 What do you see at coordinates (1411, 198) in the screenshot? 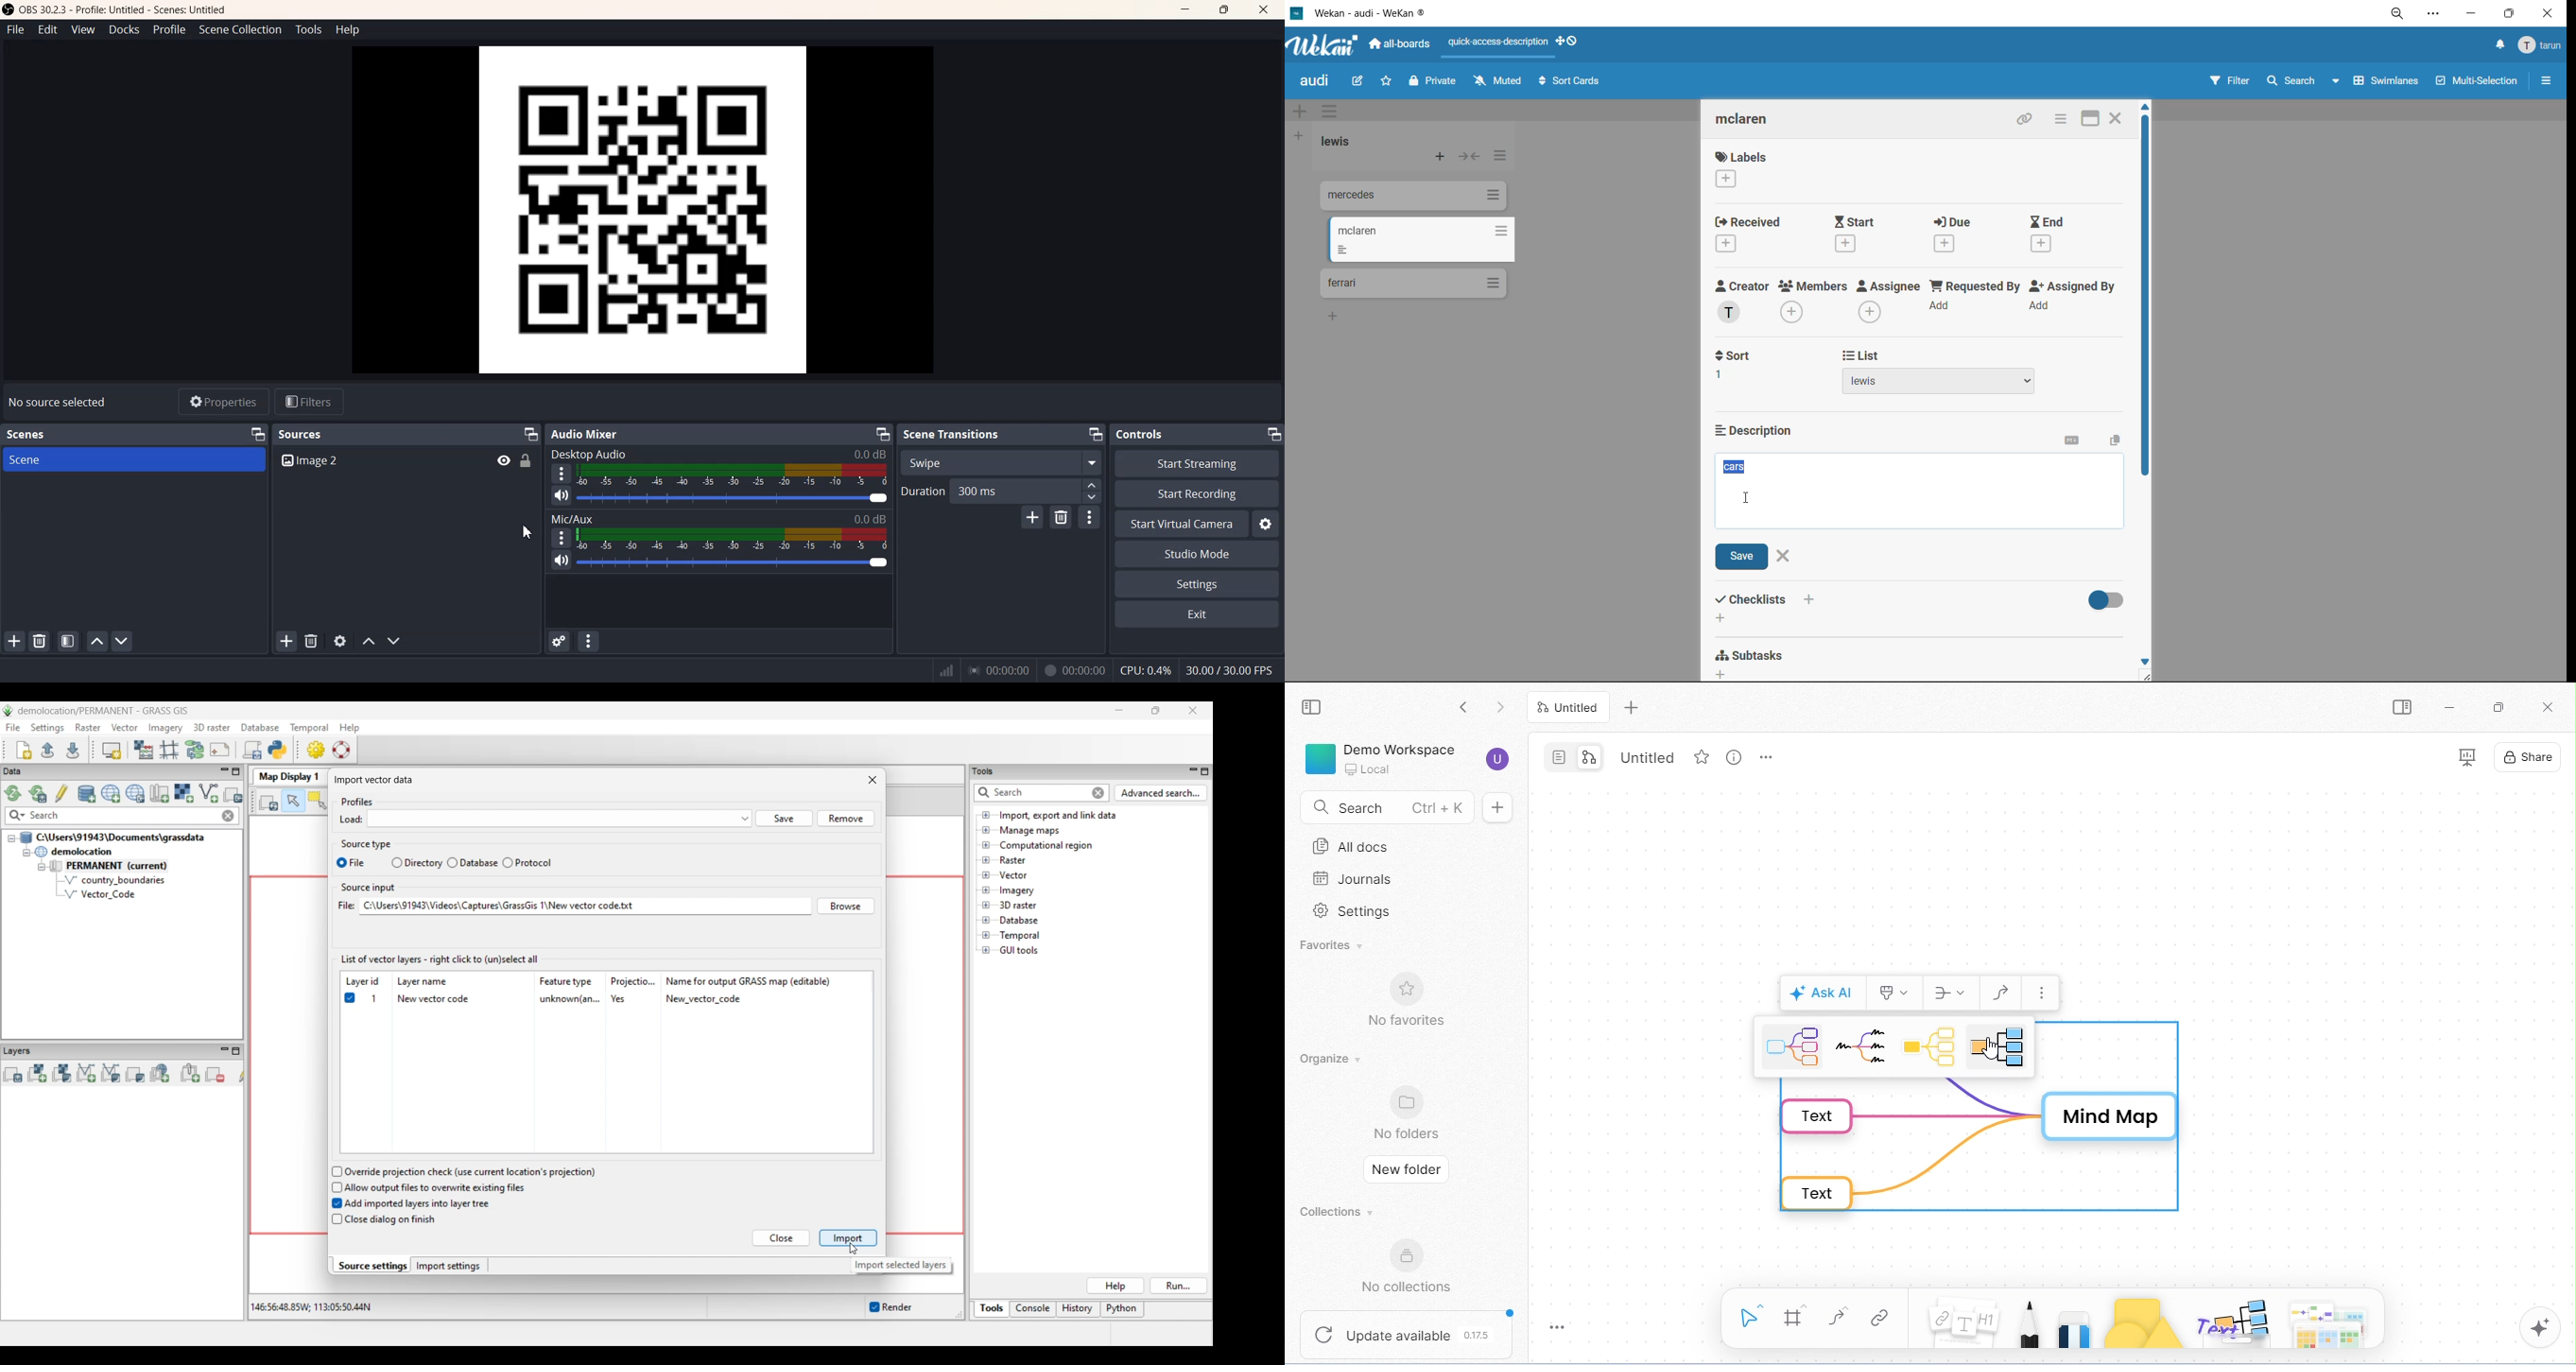
I see `cards` at bounding box center [1411, 198].